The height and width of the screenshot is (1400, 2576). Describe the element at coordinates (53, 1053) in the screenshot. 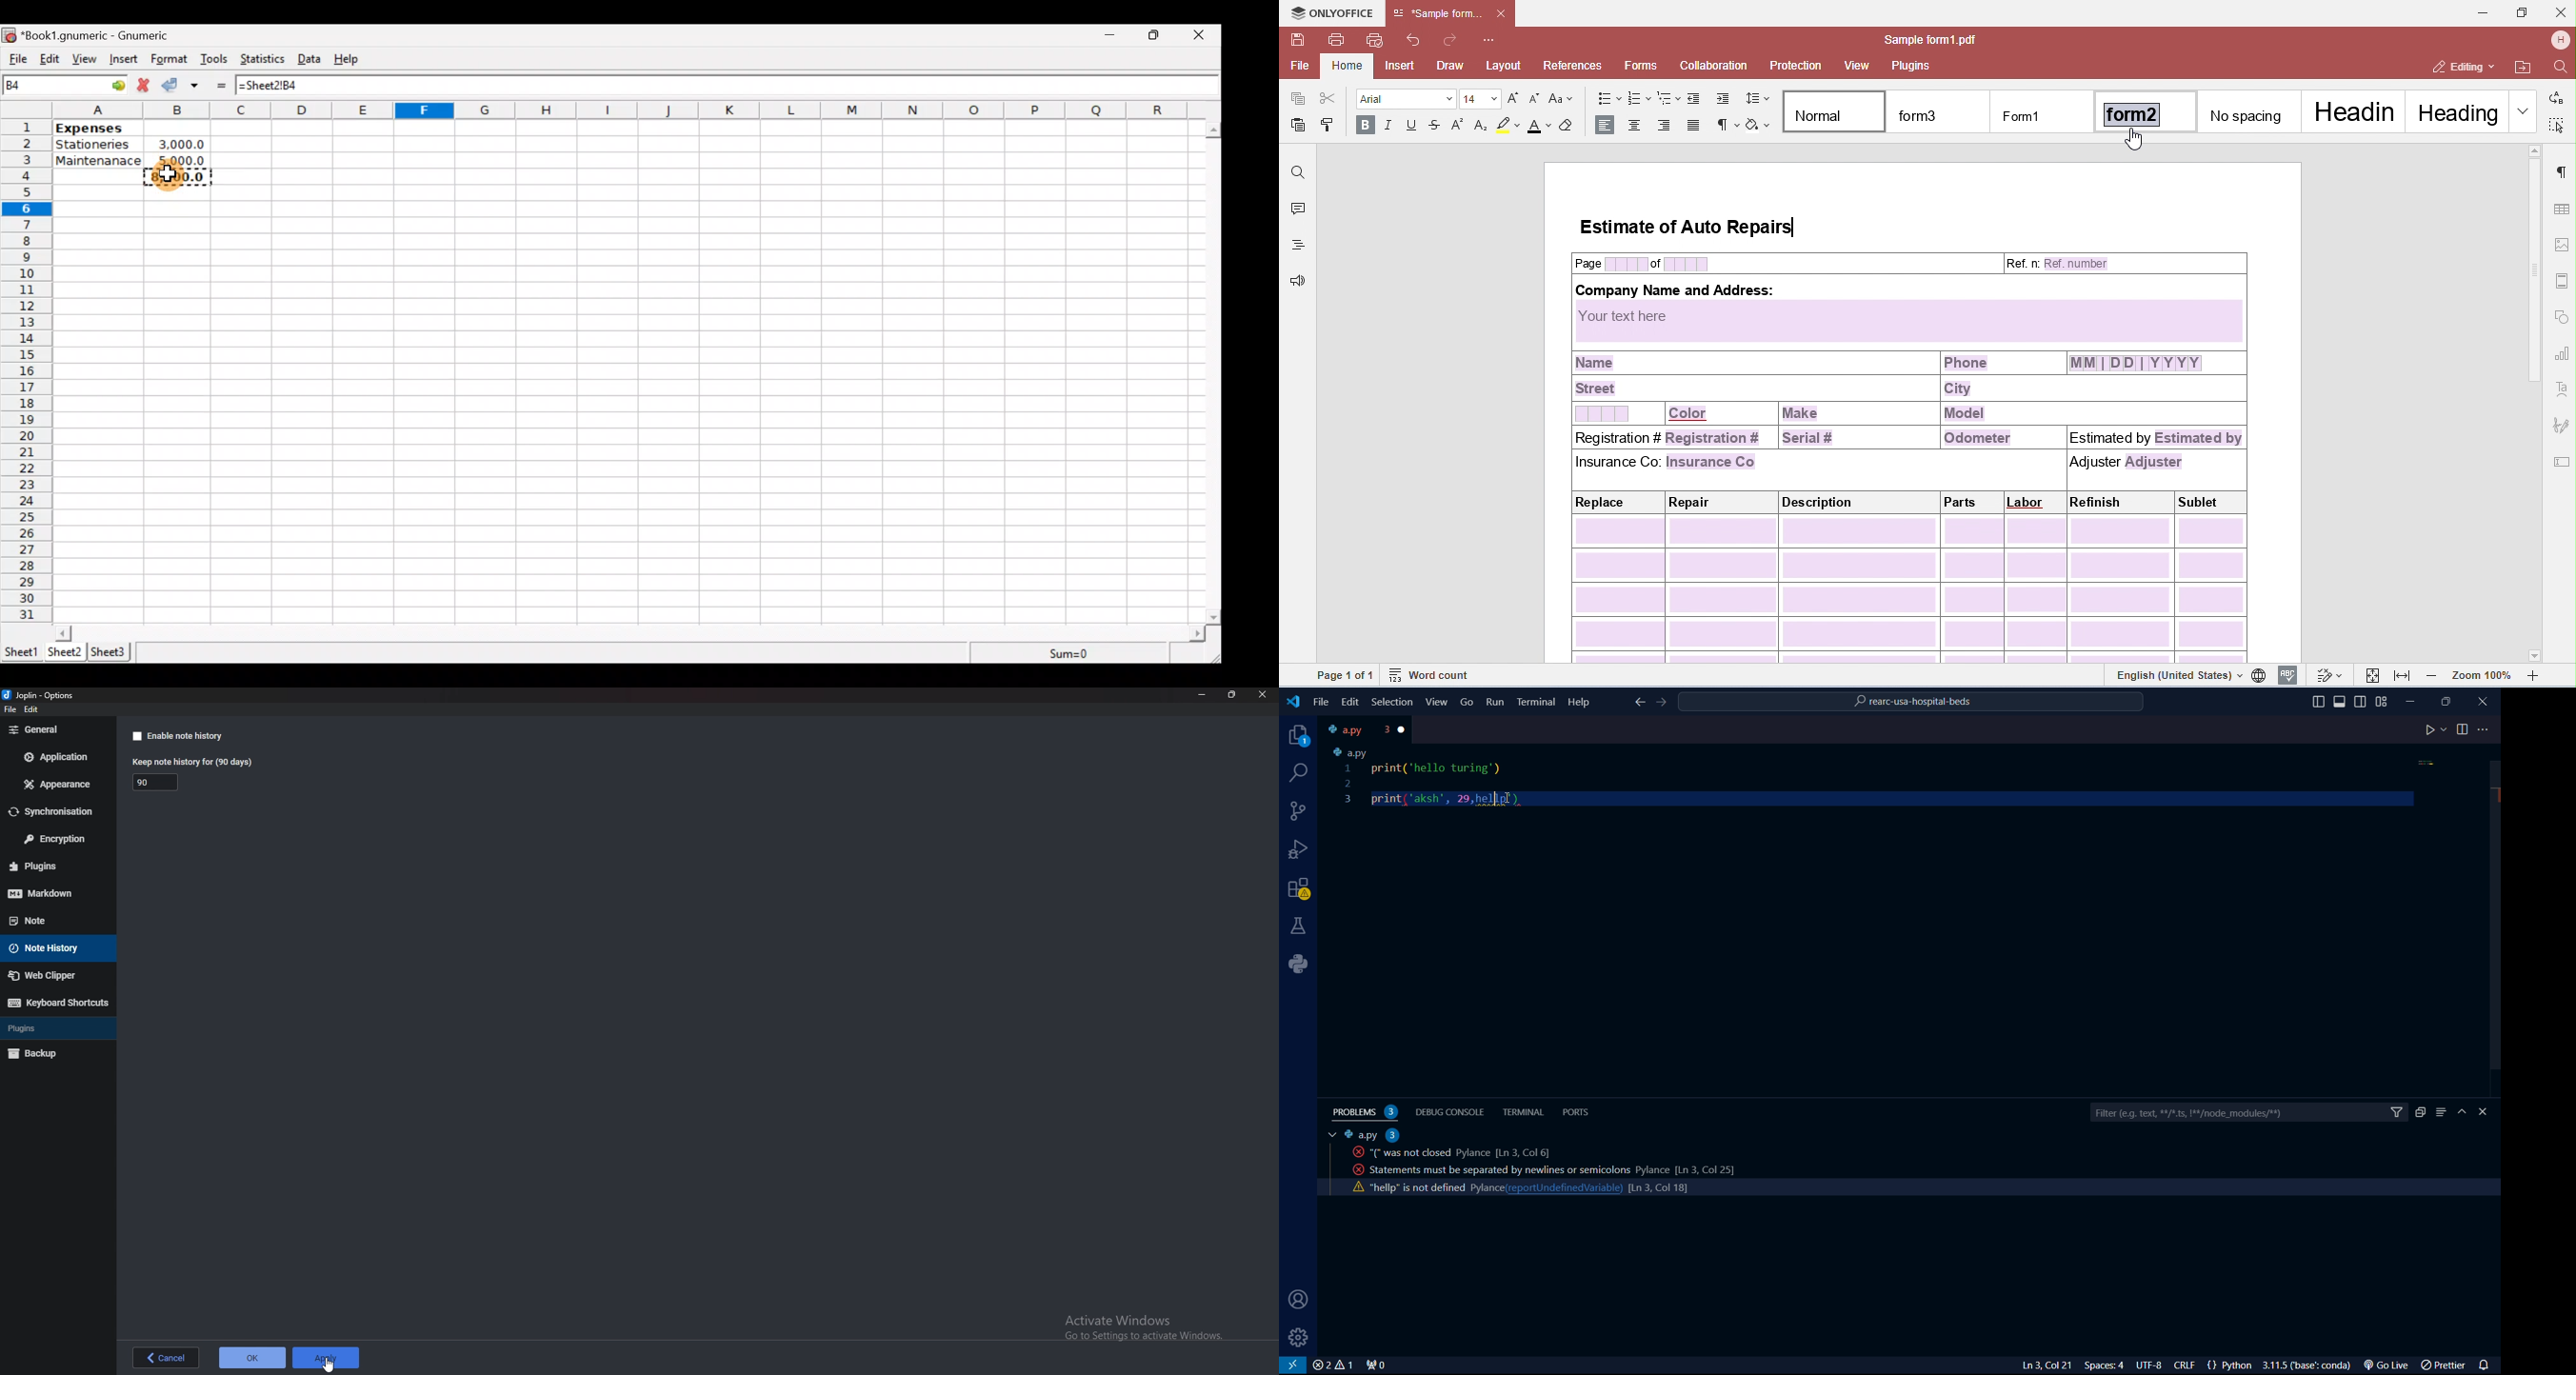

I see `Backup` at that location.